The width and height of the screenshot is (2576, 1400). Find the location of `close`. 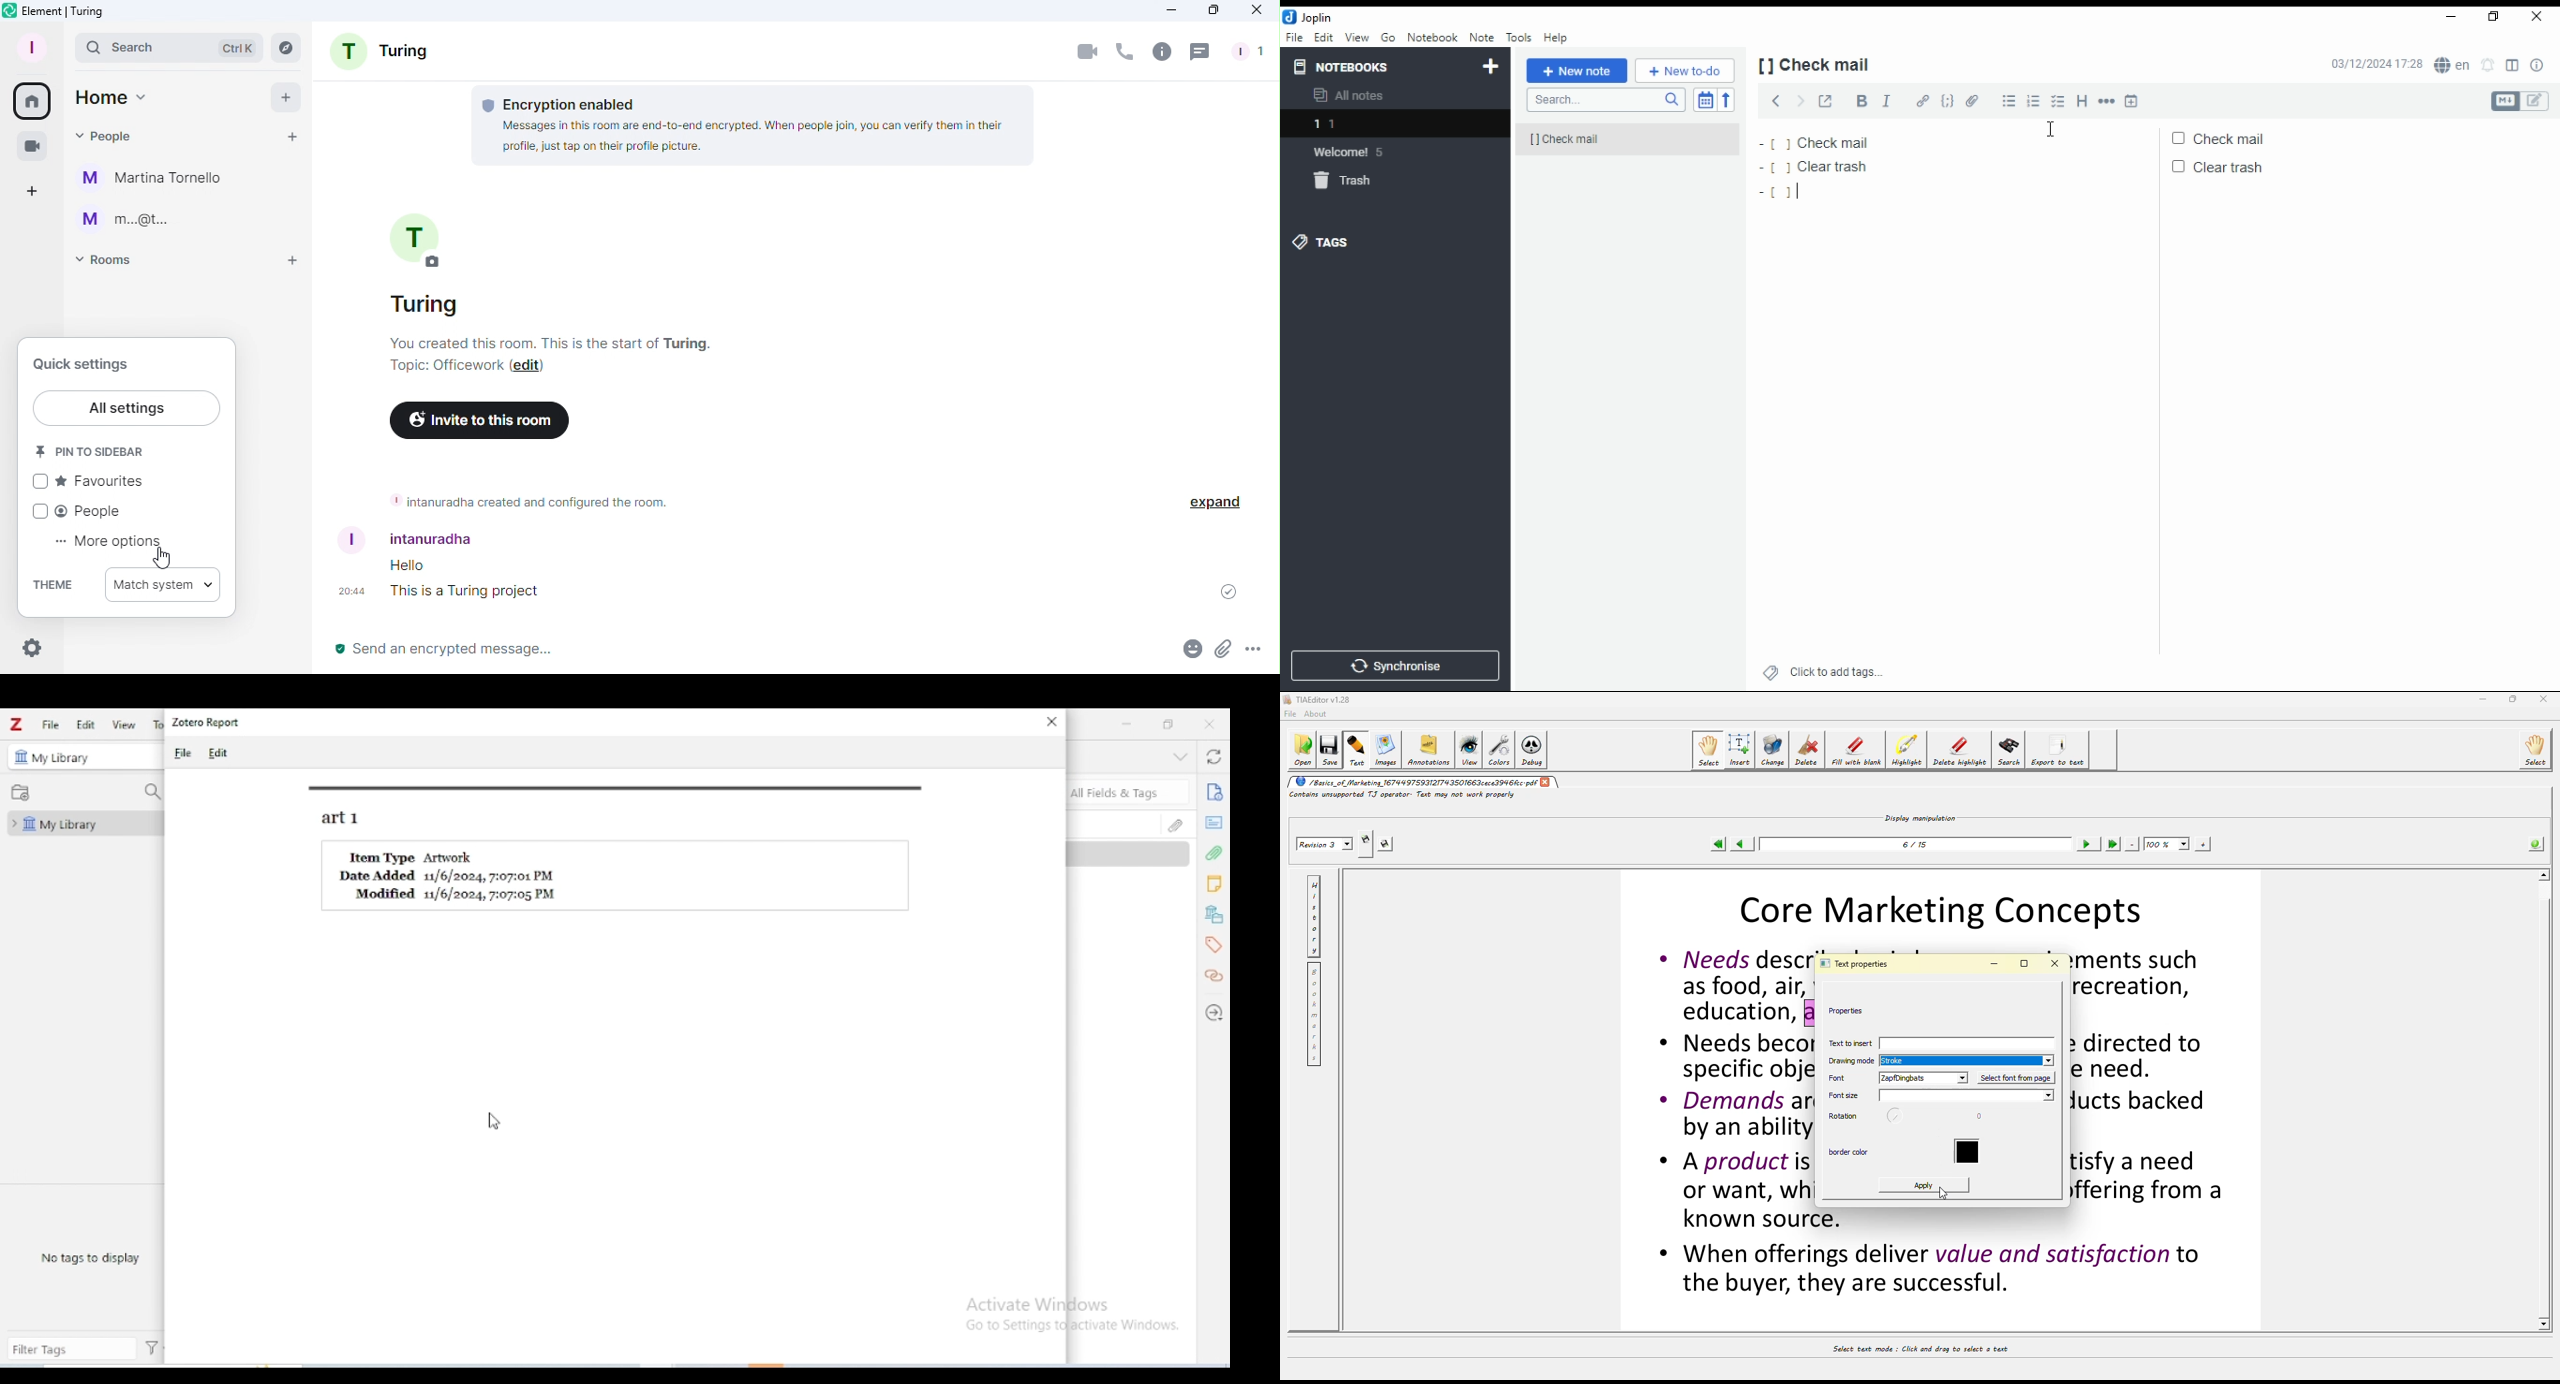

close is located at coordinates (1209, 724).